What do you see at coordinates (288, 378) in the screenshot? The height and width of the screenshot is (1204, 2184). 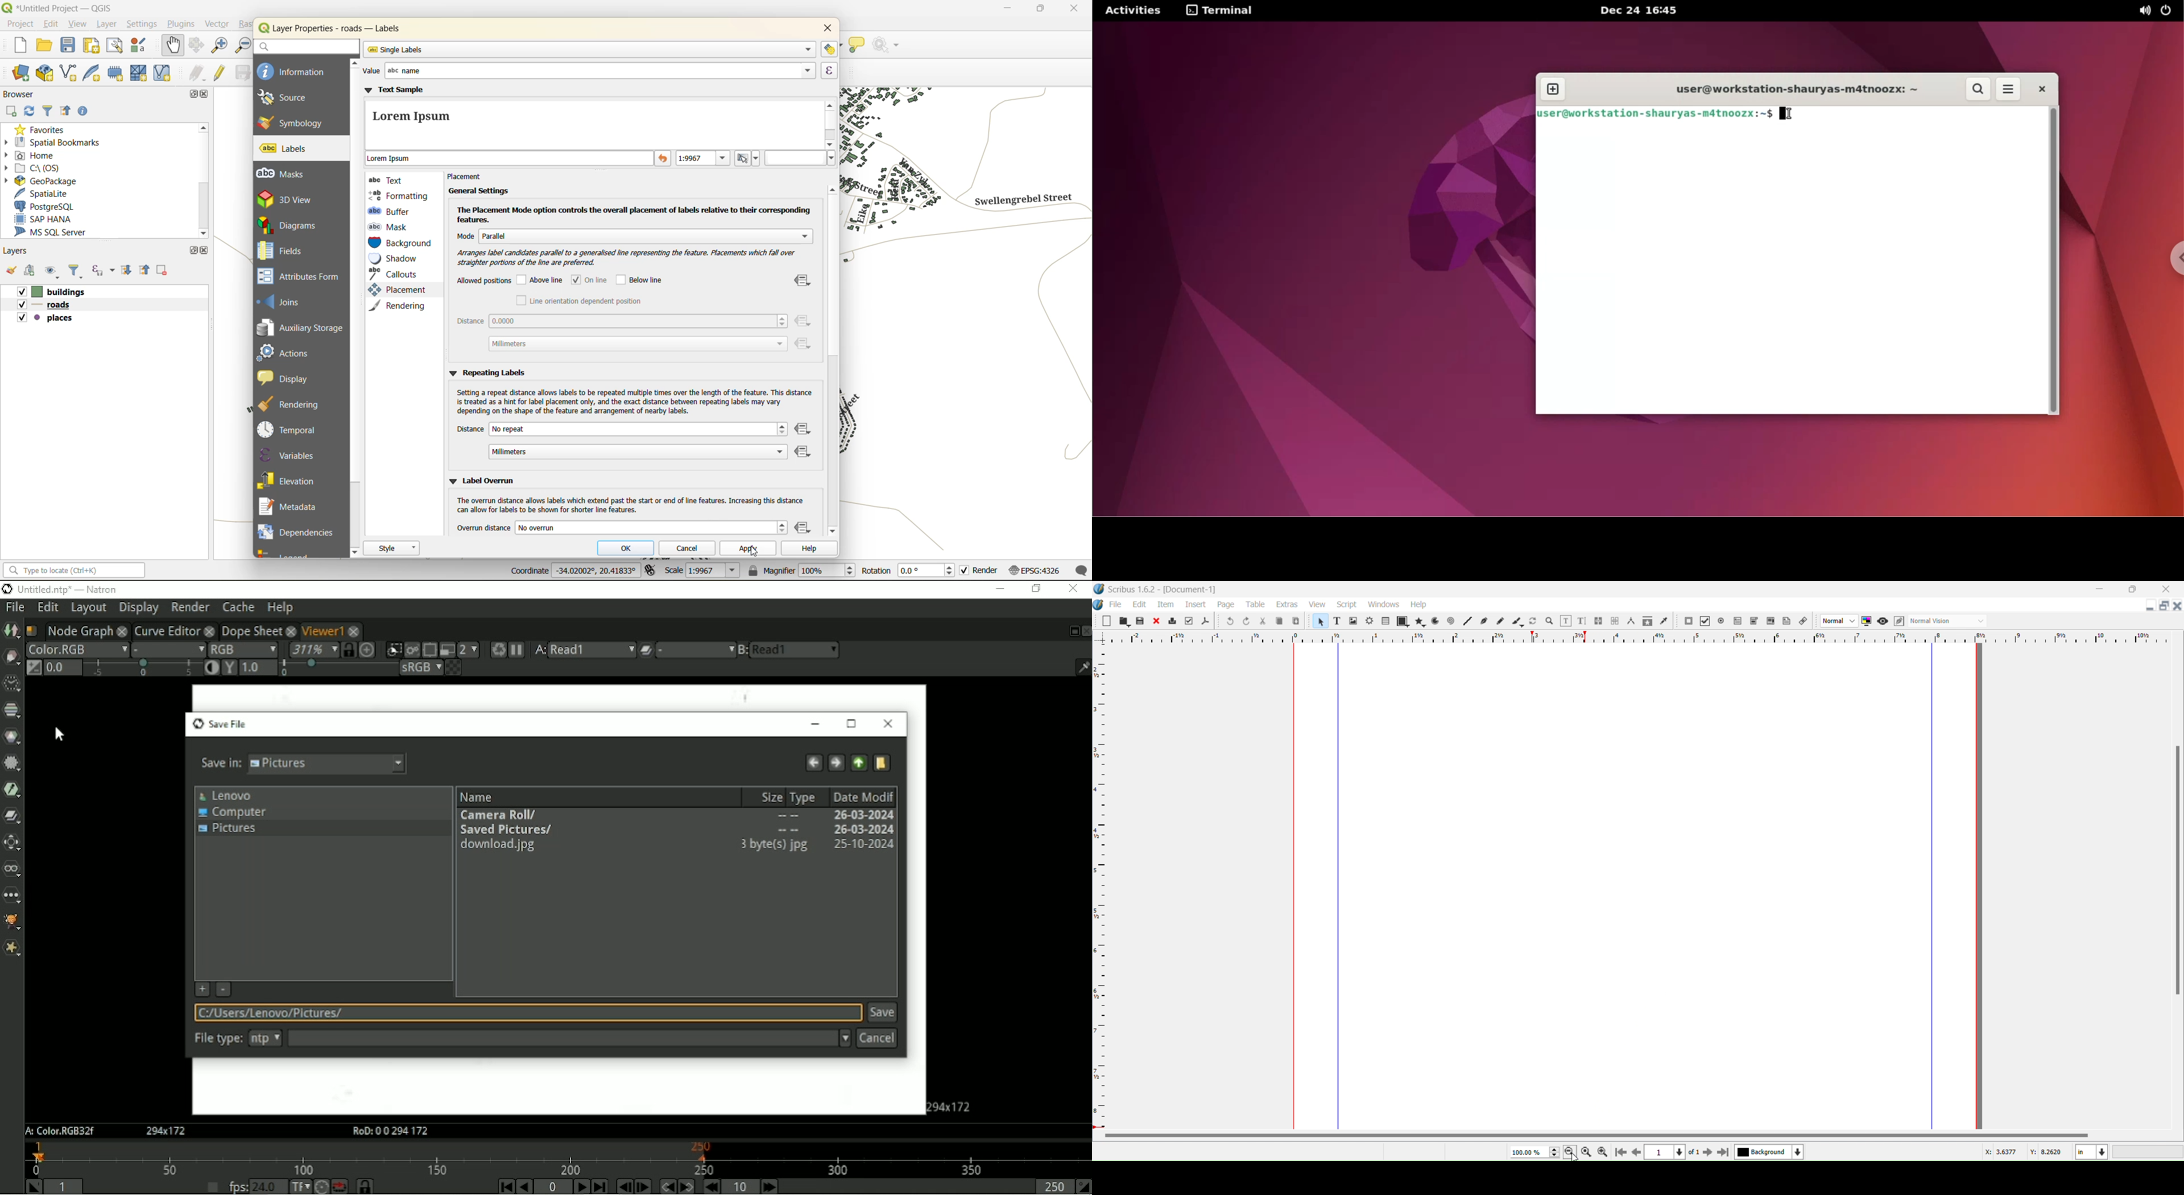 I see `display` at bounding box center [288, 378].